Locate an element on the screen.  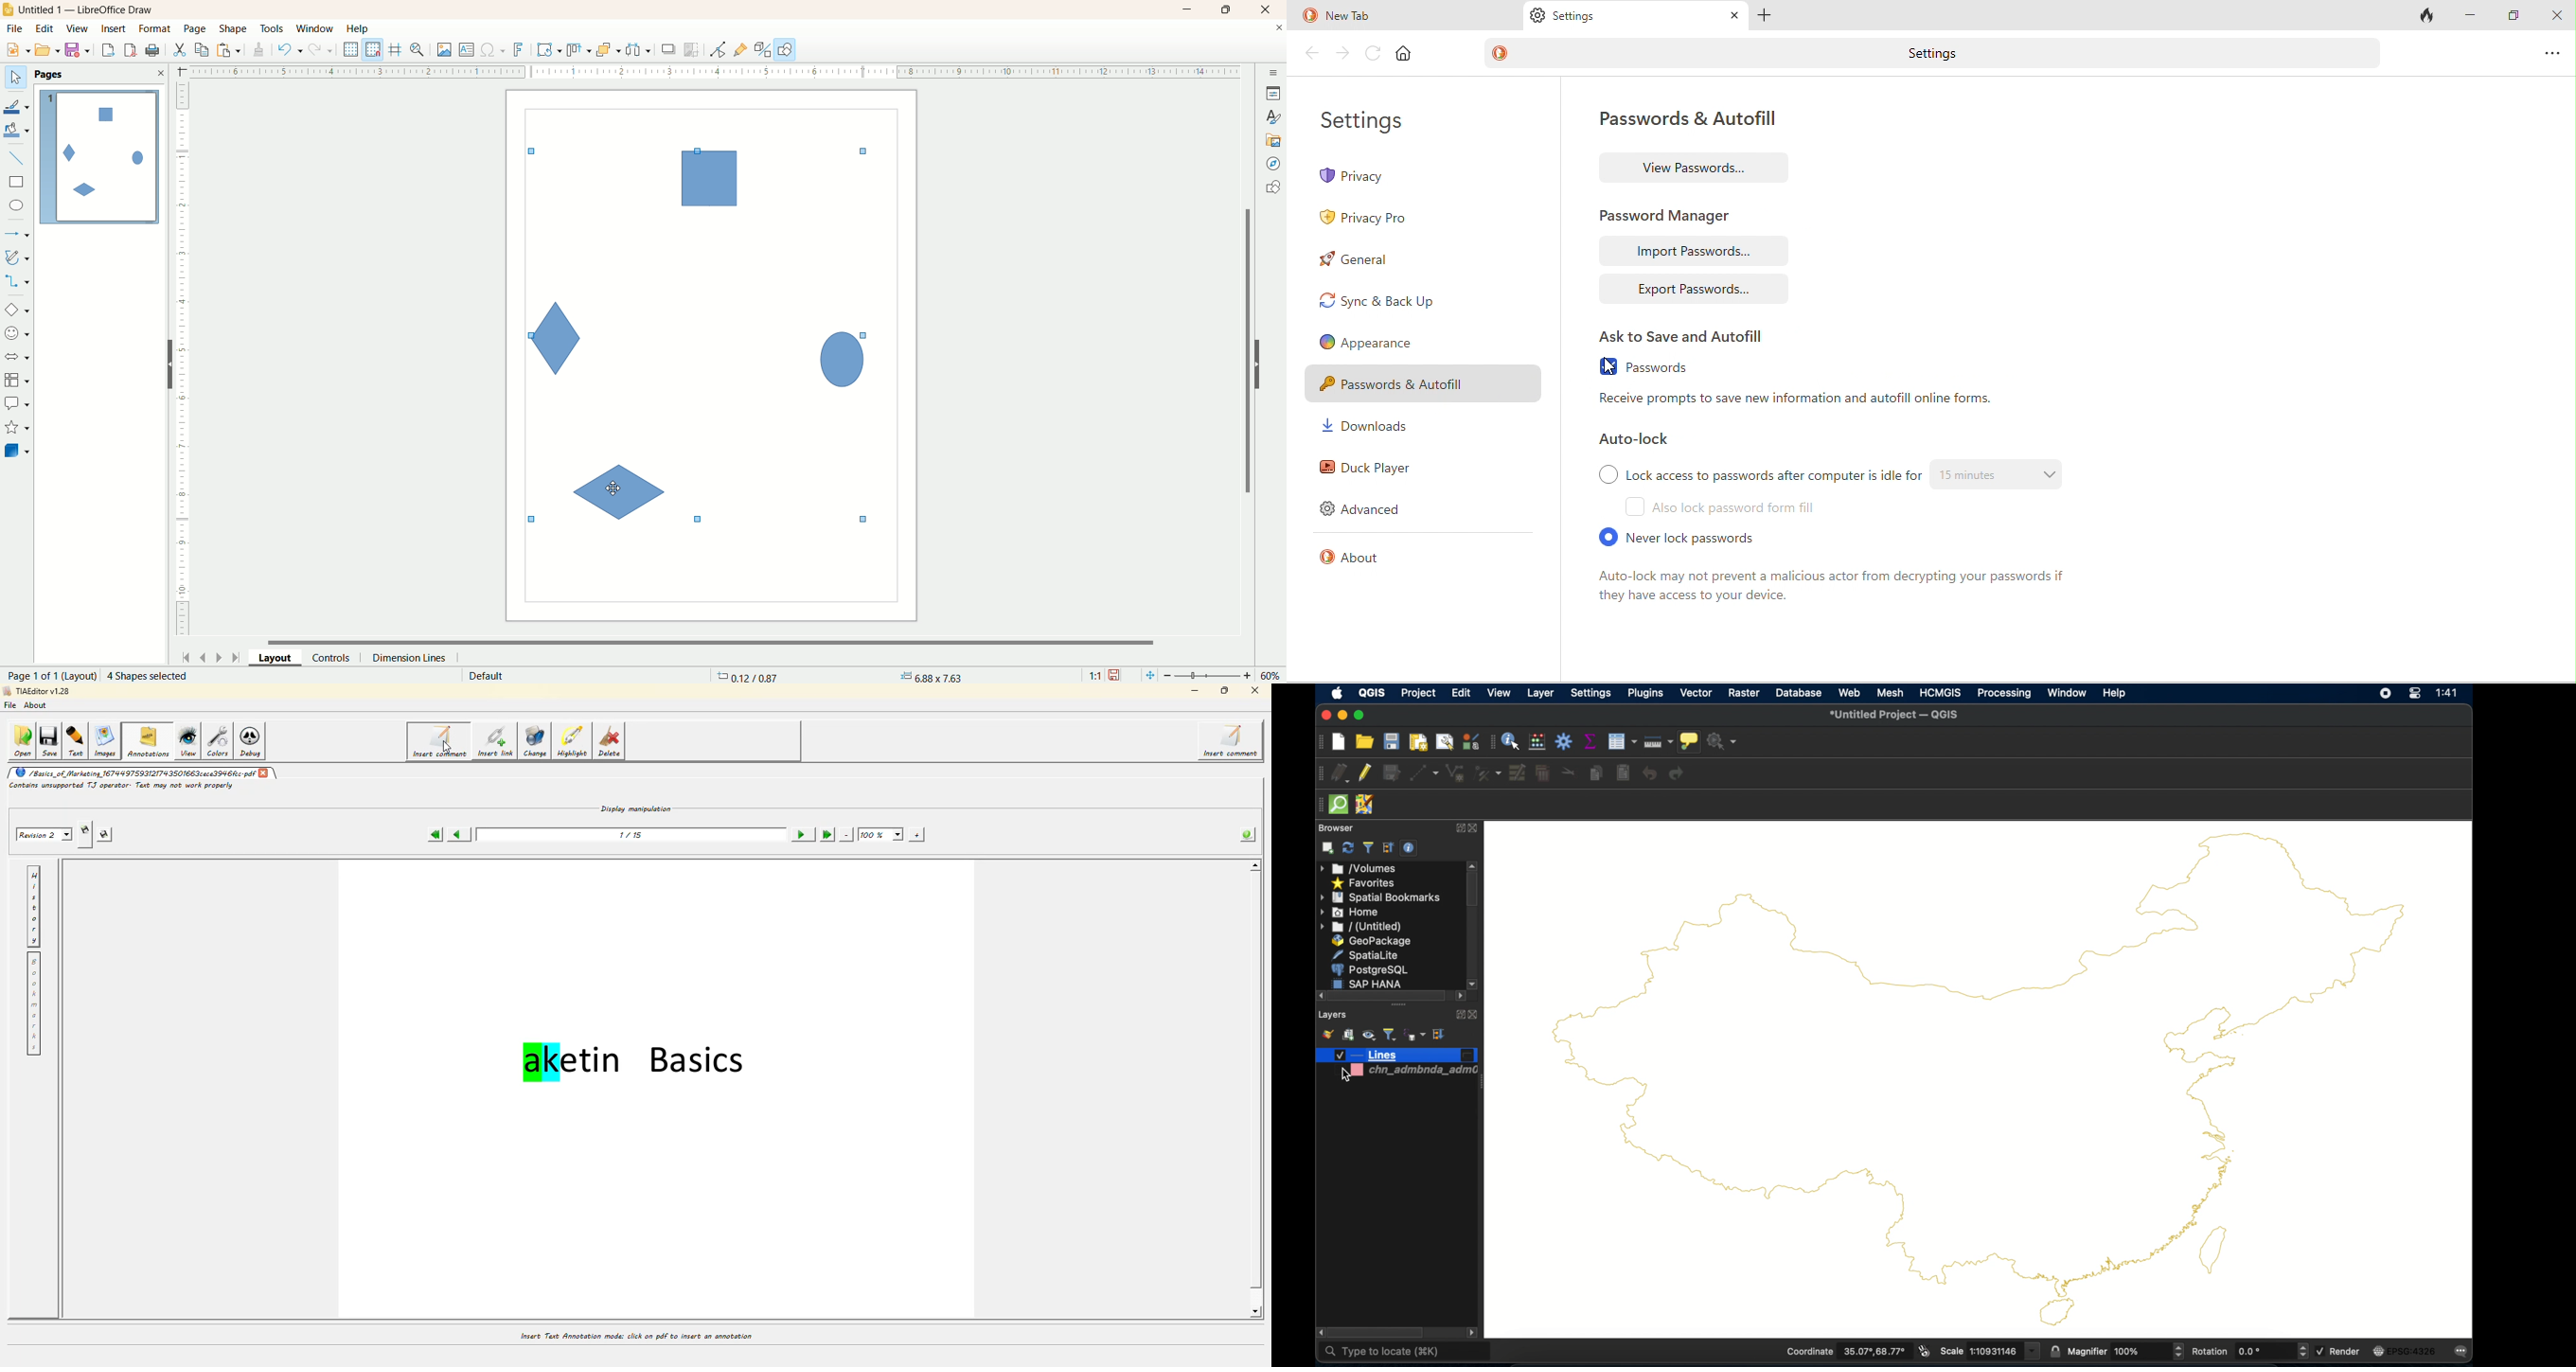
sidebar settings is located at coordinates (1274, 71).